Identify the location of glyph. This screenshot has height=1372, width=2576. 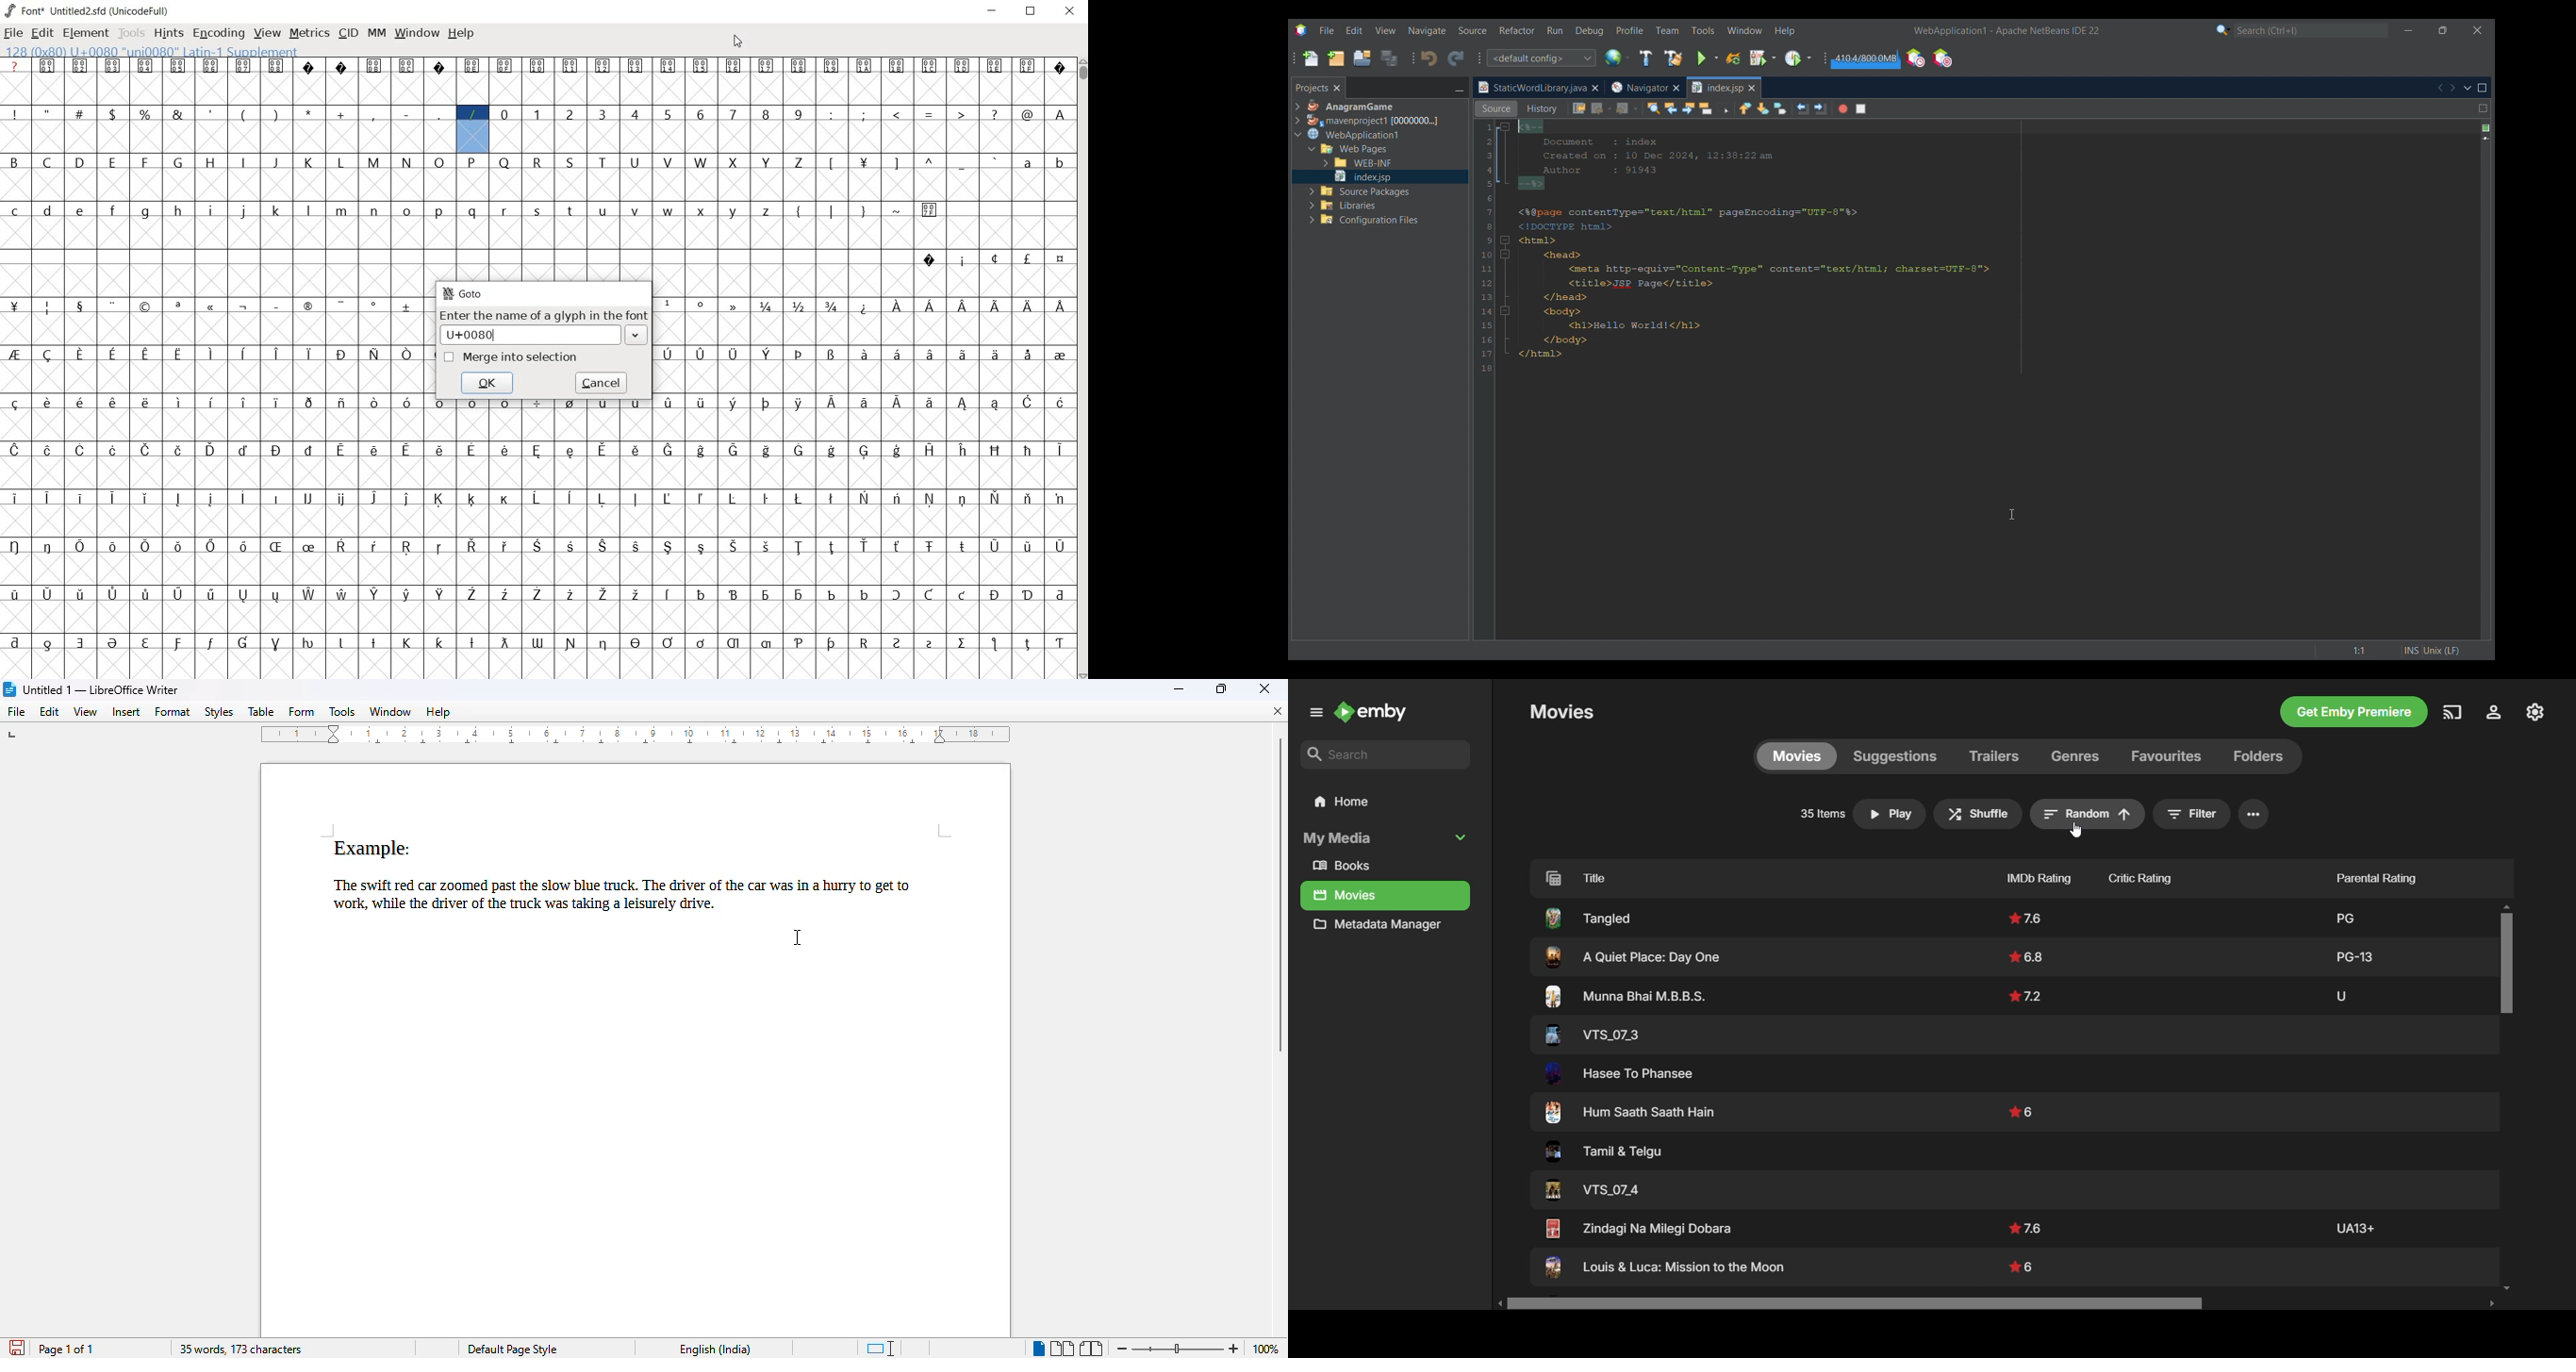
(799, 404).